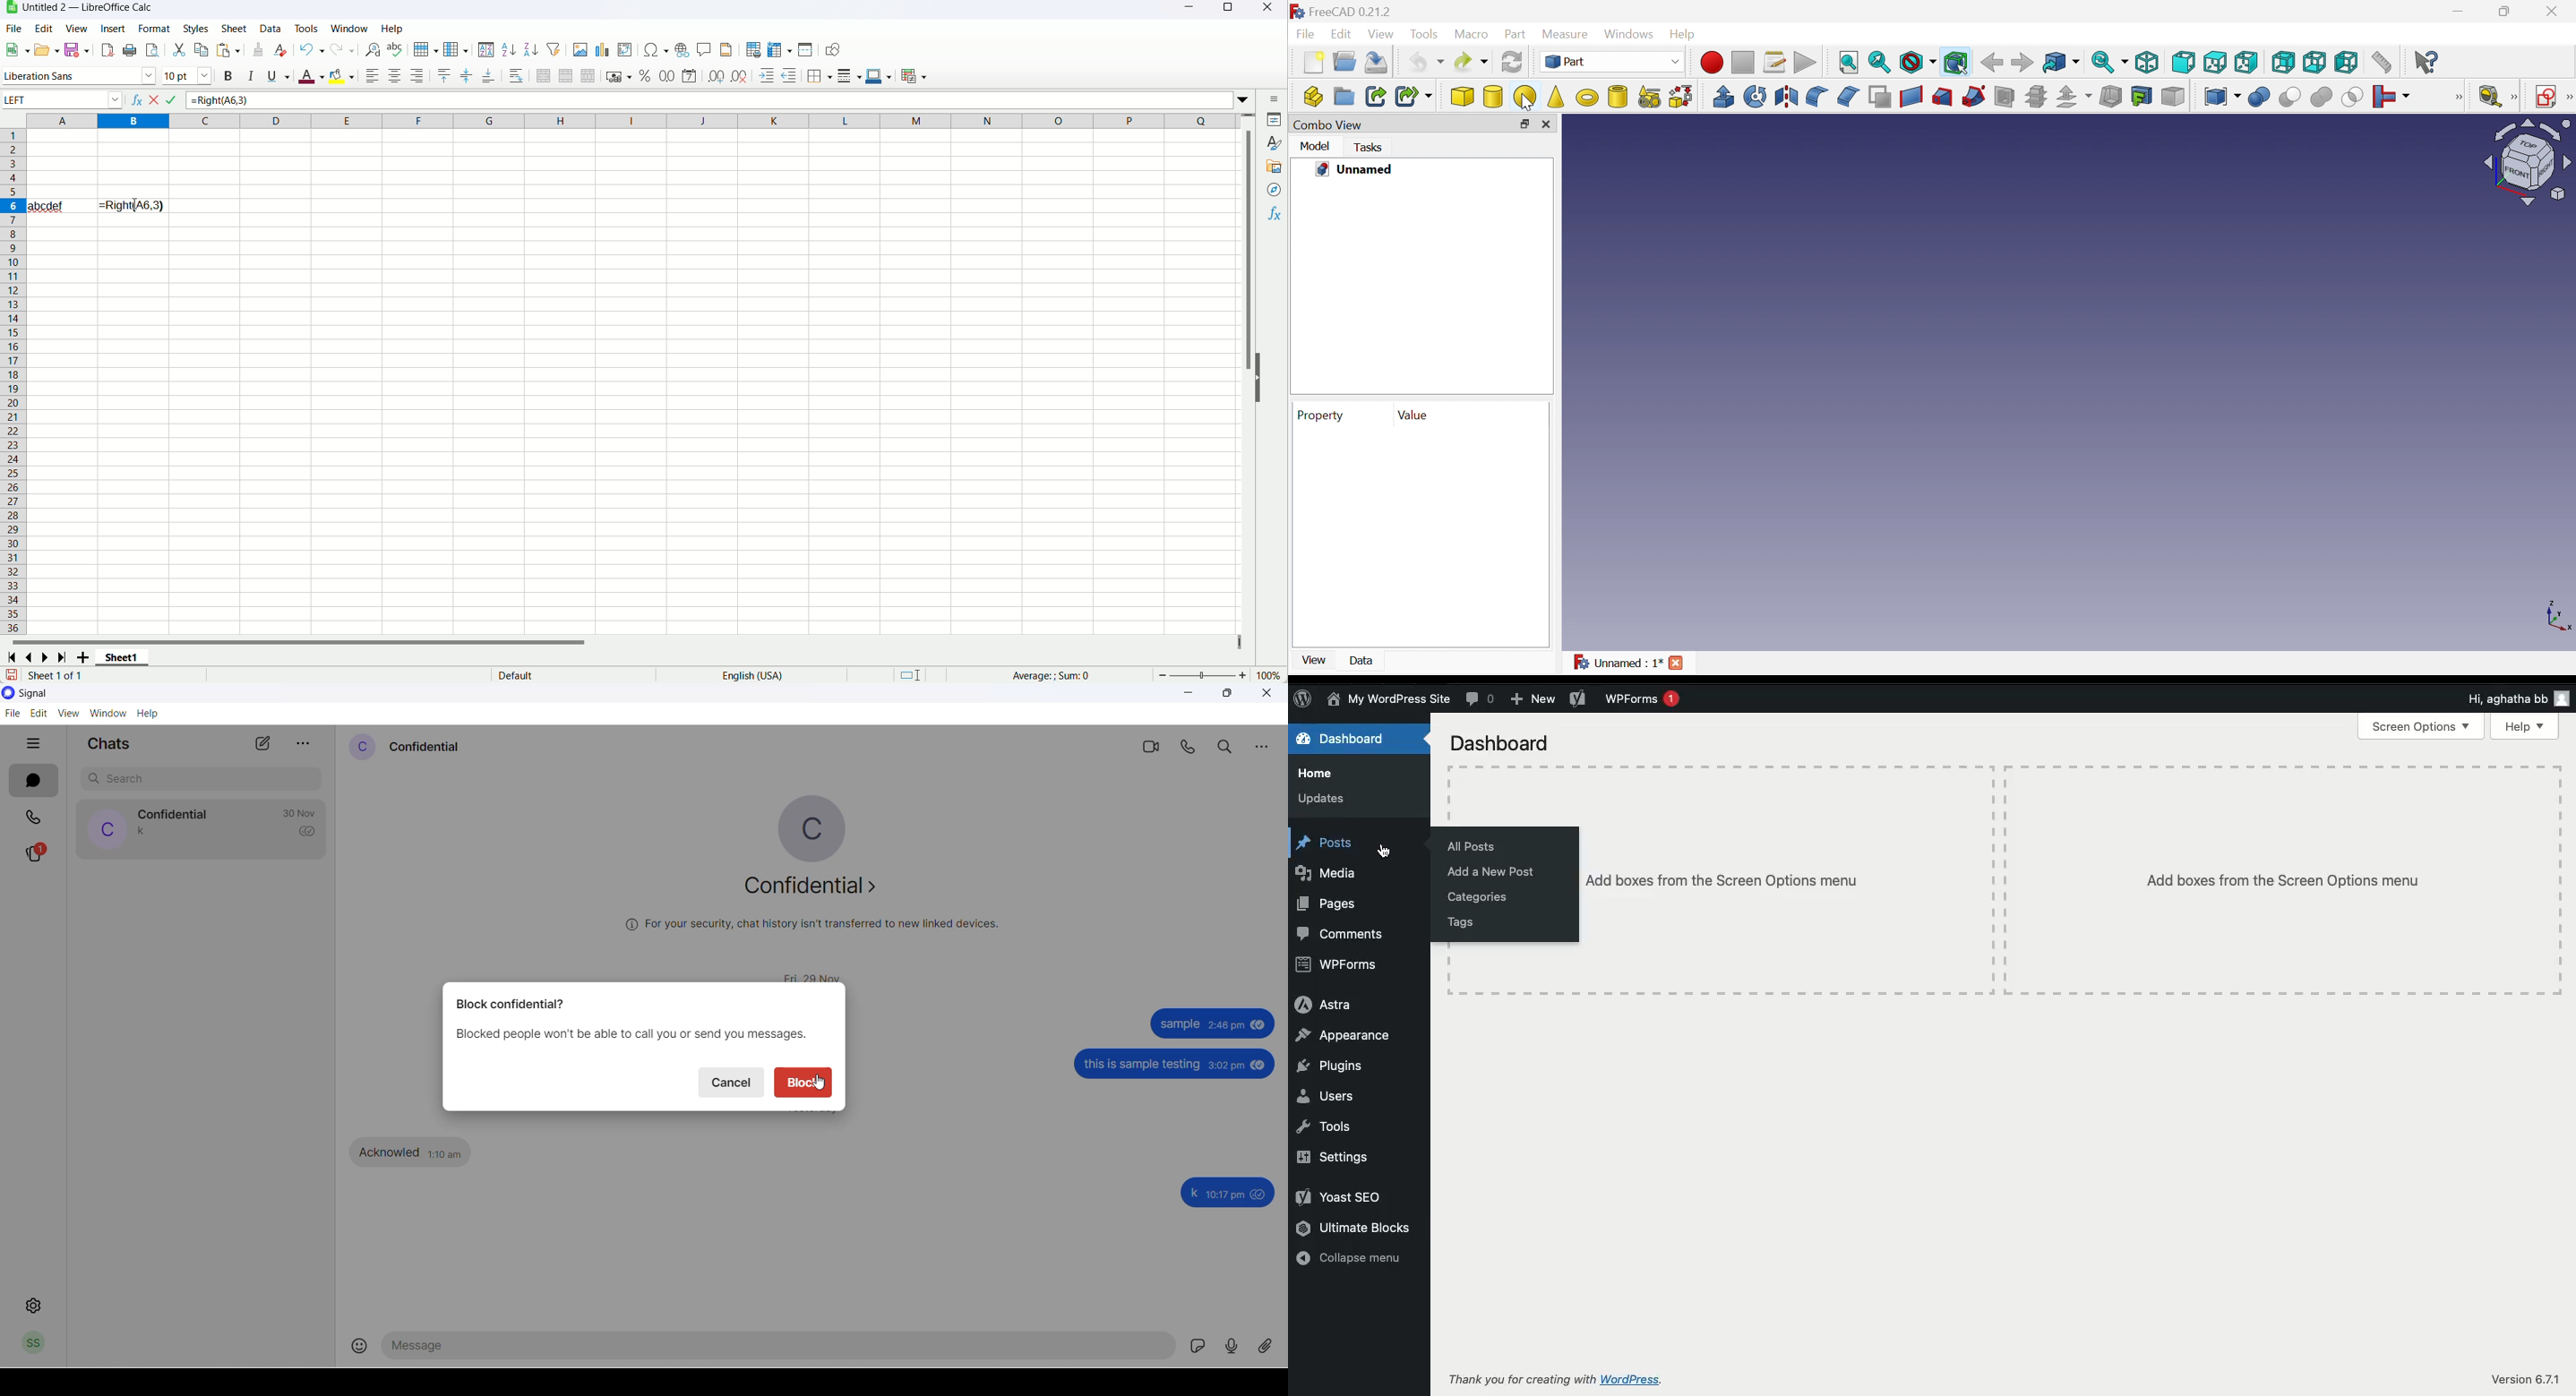 The height and width of the screenshot is (1400, 2576). What do you see at coordinates (2498, 95) in the screenshot?
I see `Measure linear` at bounding box center [2498, 95].